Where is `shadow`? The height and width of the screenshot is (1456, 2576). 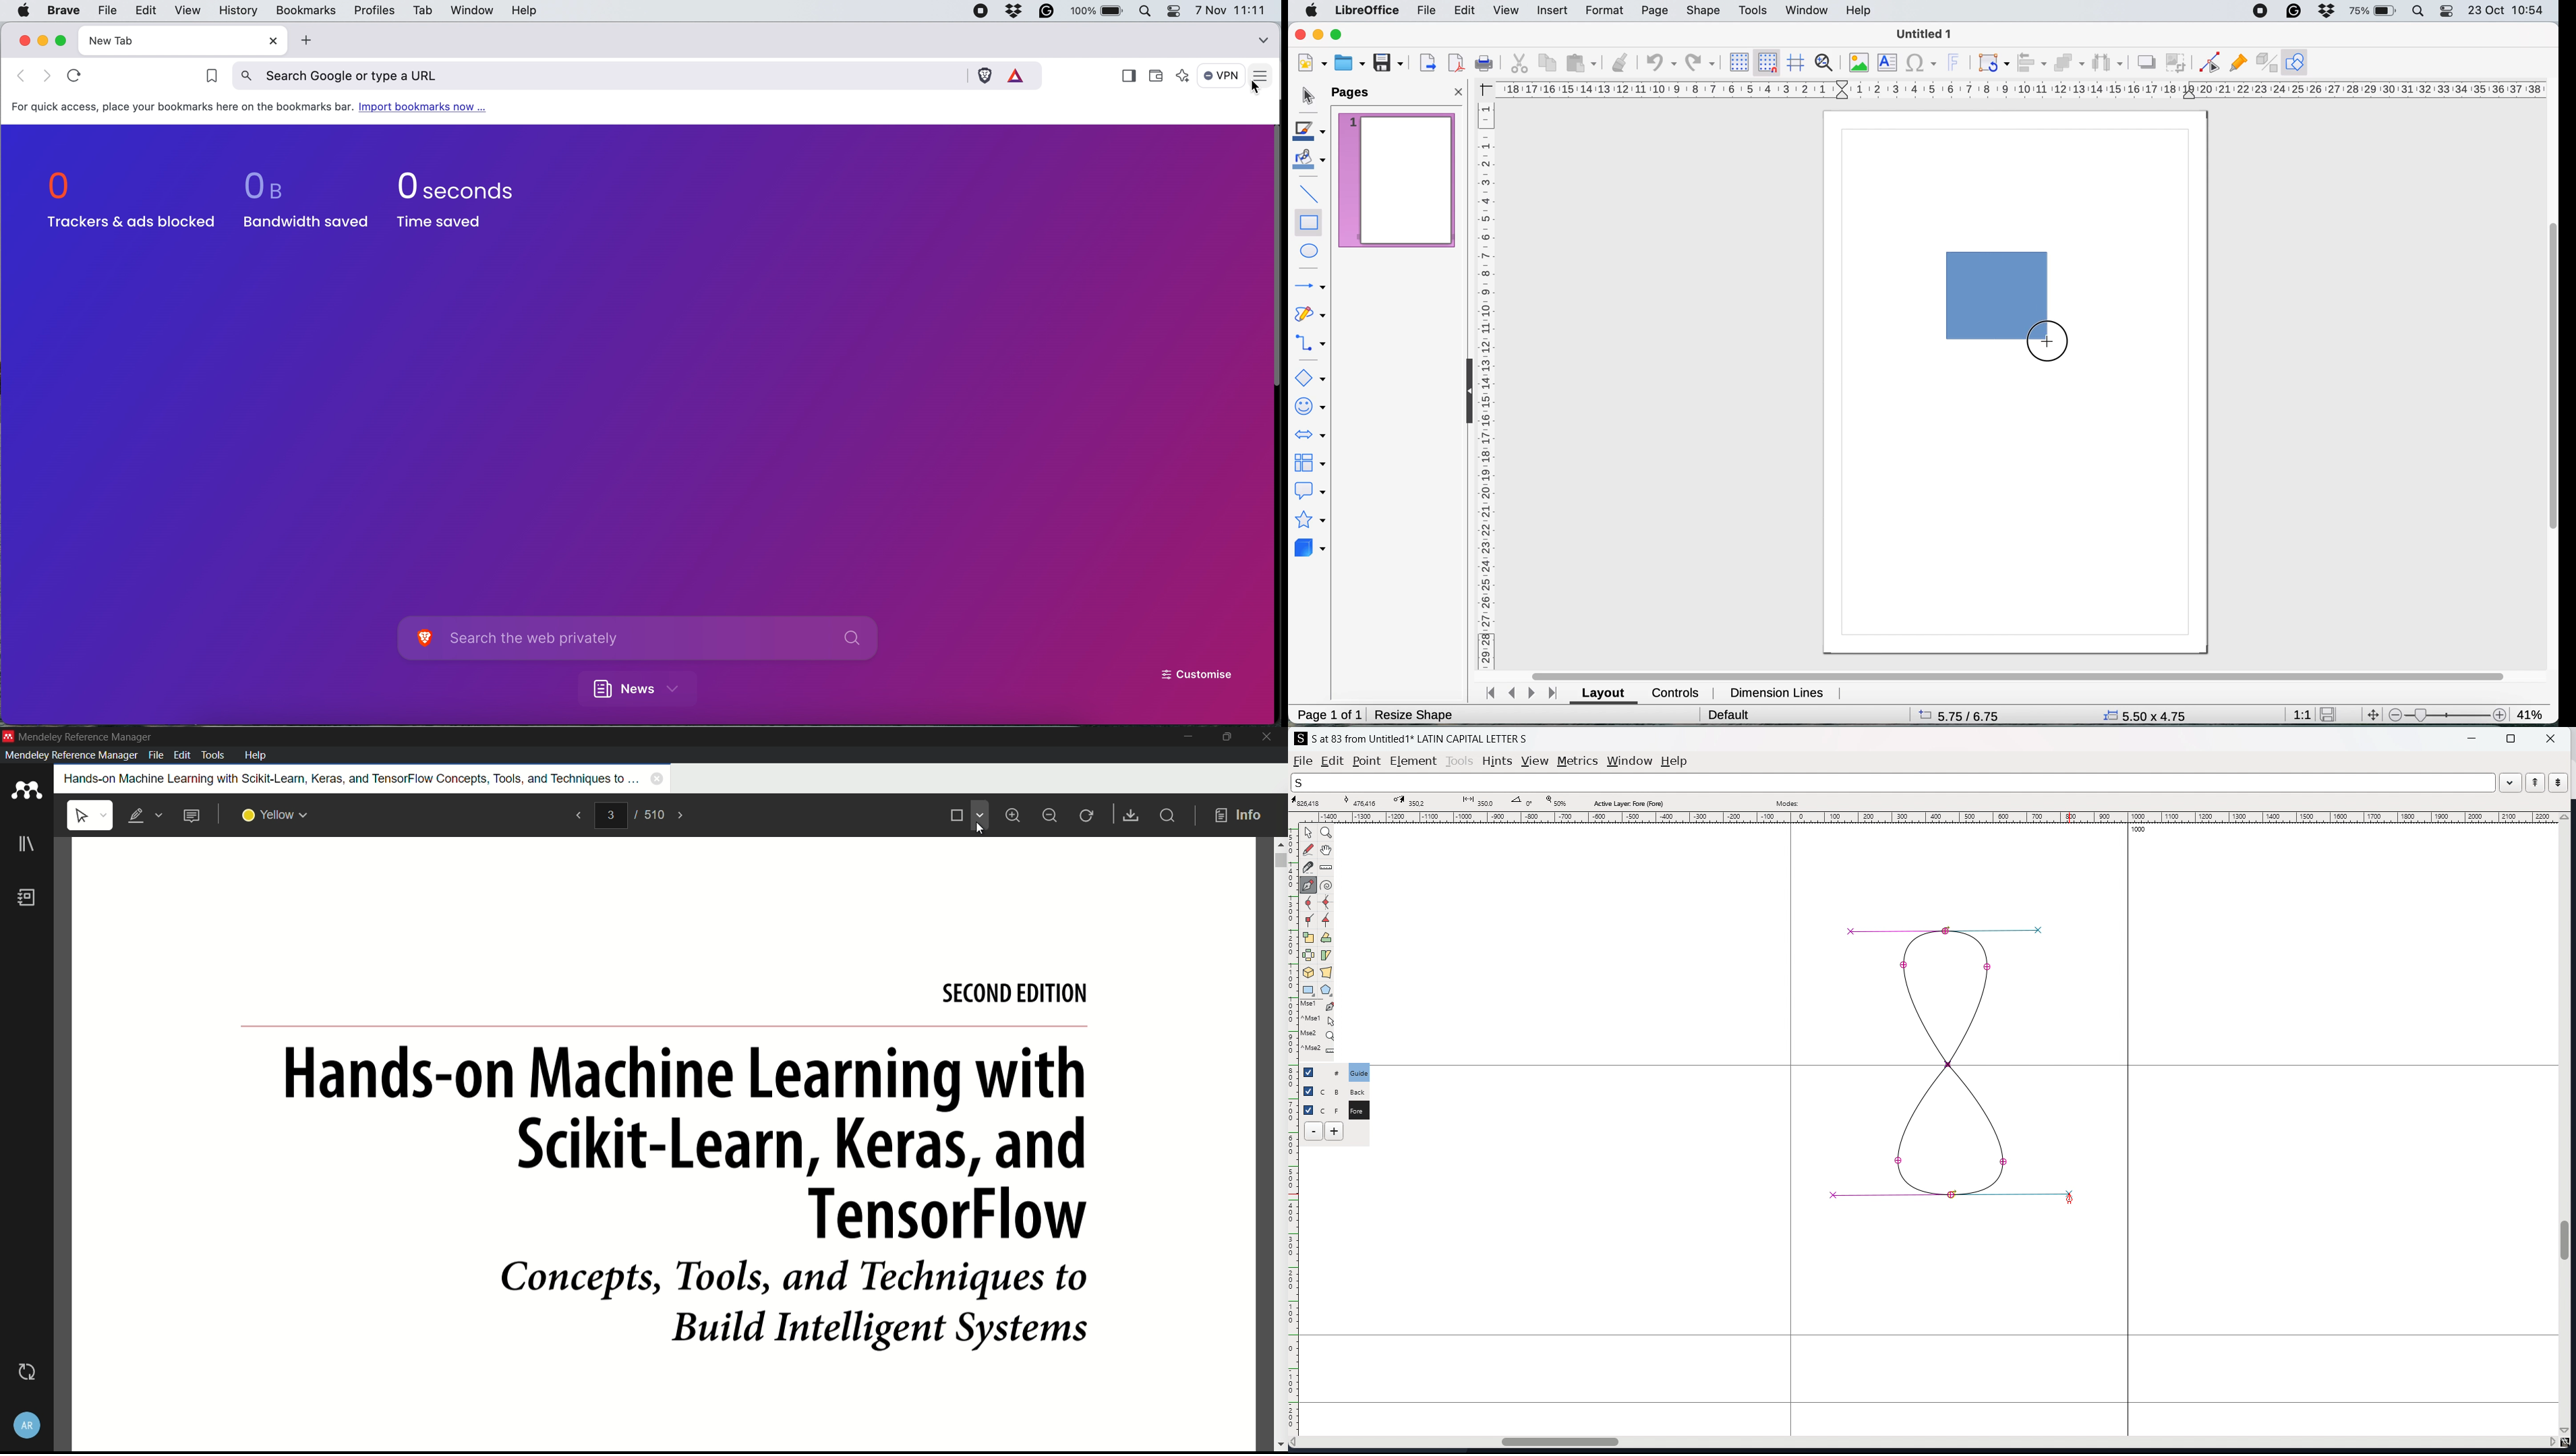
shadow is located at coordinates (2147, 62).